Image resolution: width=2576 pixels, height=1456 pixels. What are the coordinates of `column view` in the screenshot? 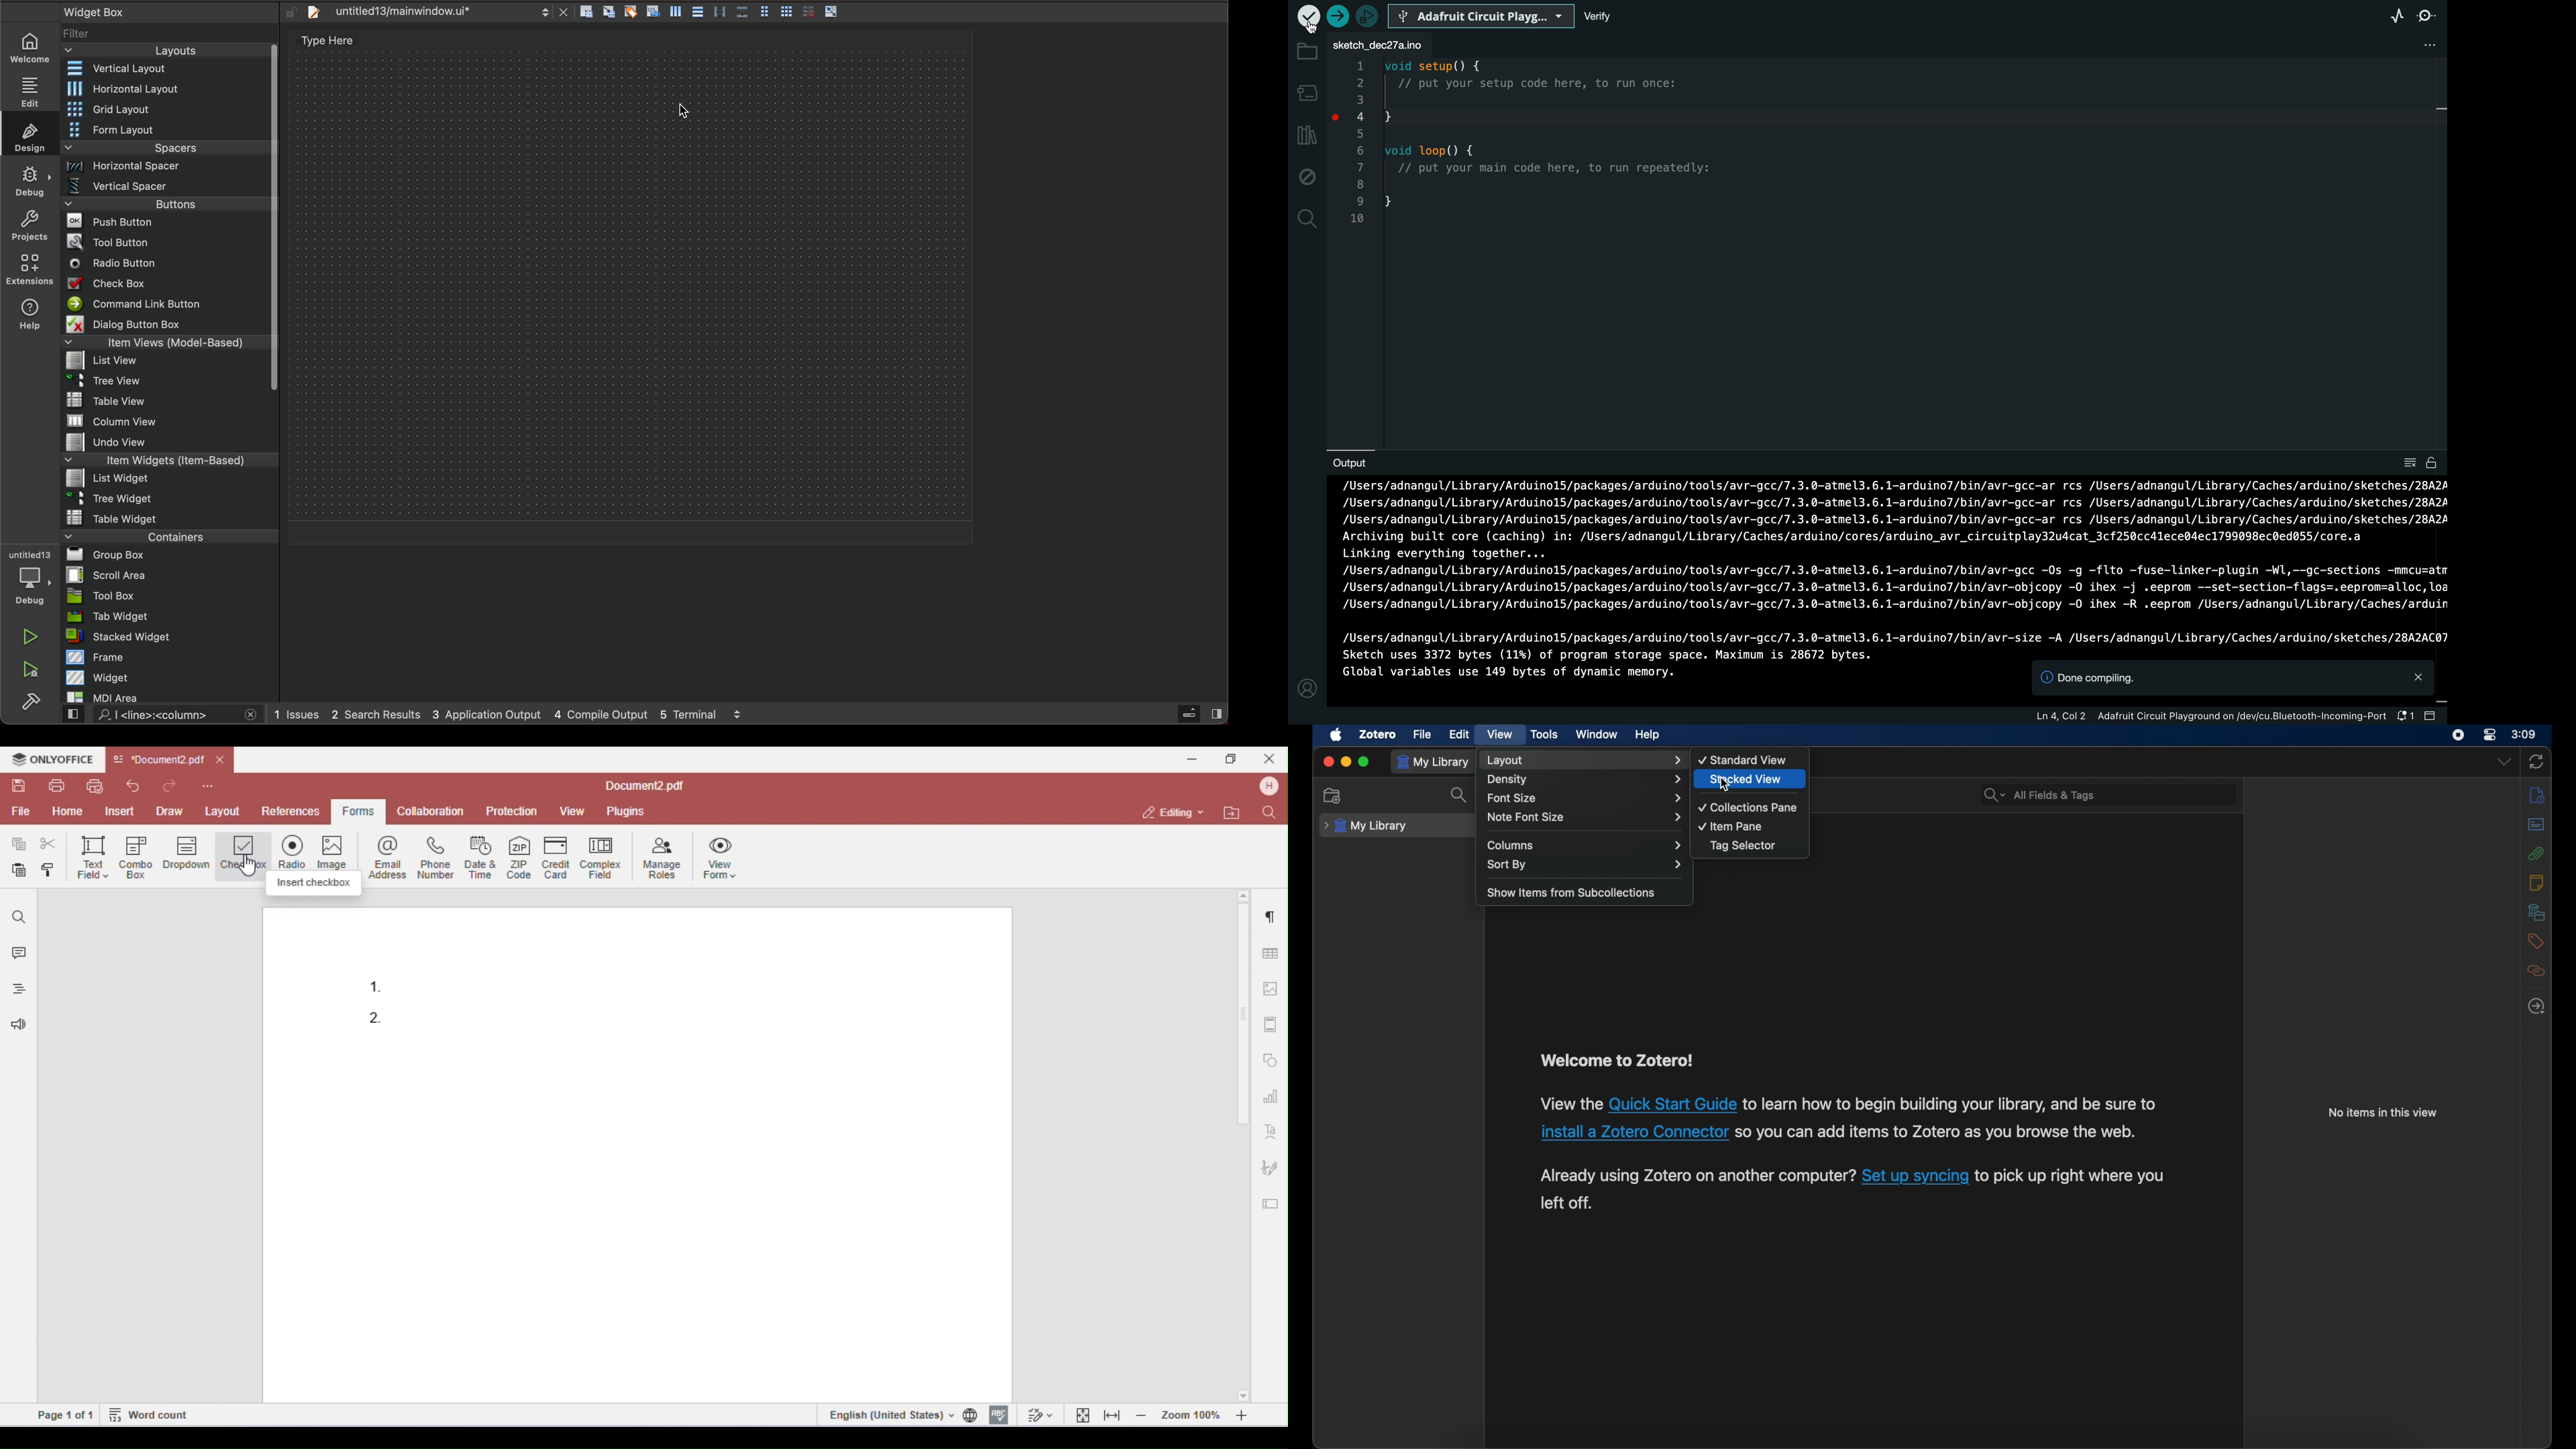 It's located at (169, 420).